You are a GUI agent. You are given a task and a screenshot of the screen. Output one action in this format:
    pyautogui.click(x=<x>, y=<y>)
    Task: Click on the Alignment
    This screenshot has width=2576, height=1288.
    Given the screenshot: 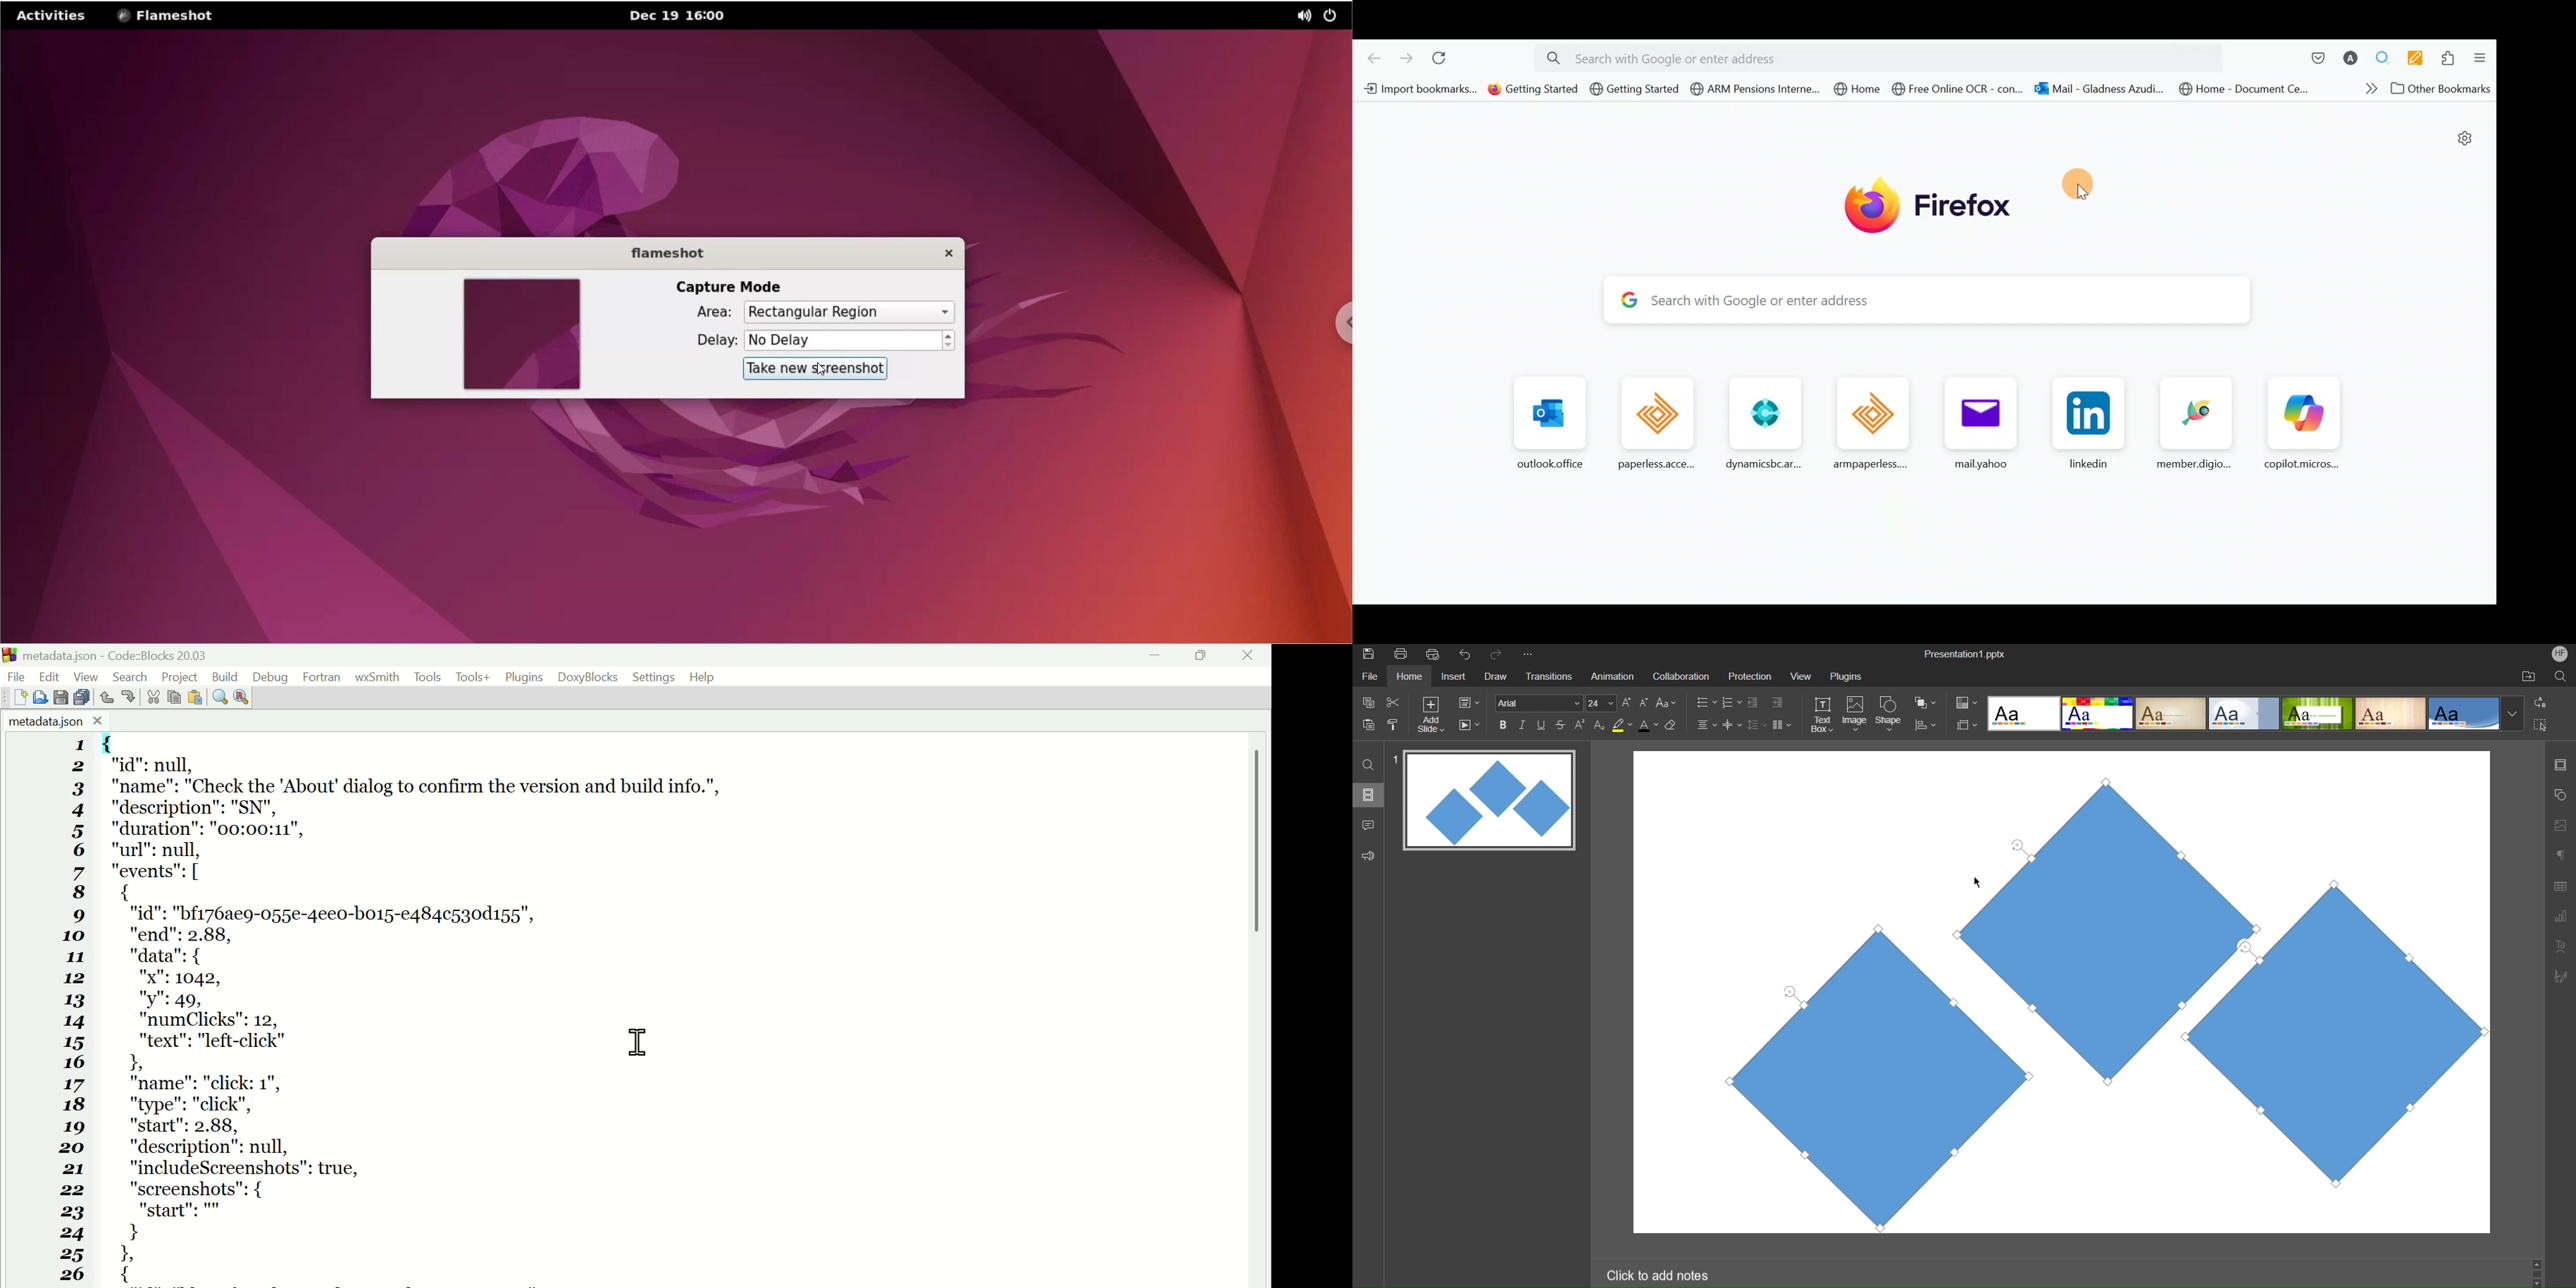 What is the action you would take?
    pyautogui.click(x=1706, y=724)
    